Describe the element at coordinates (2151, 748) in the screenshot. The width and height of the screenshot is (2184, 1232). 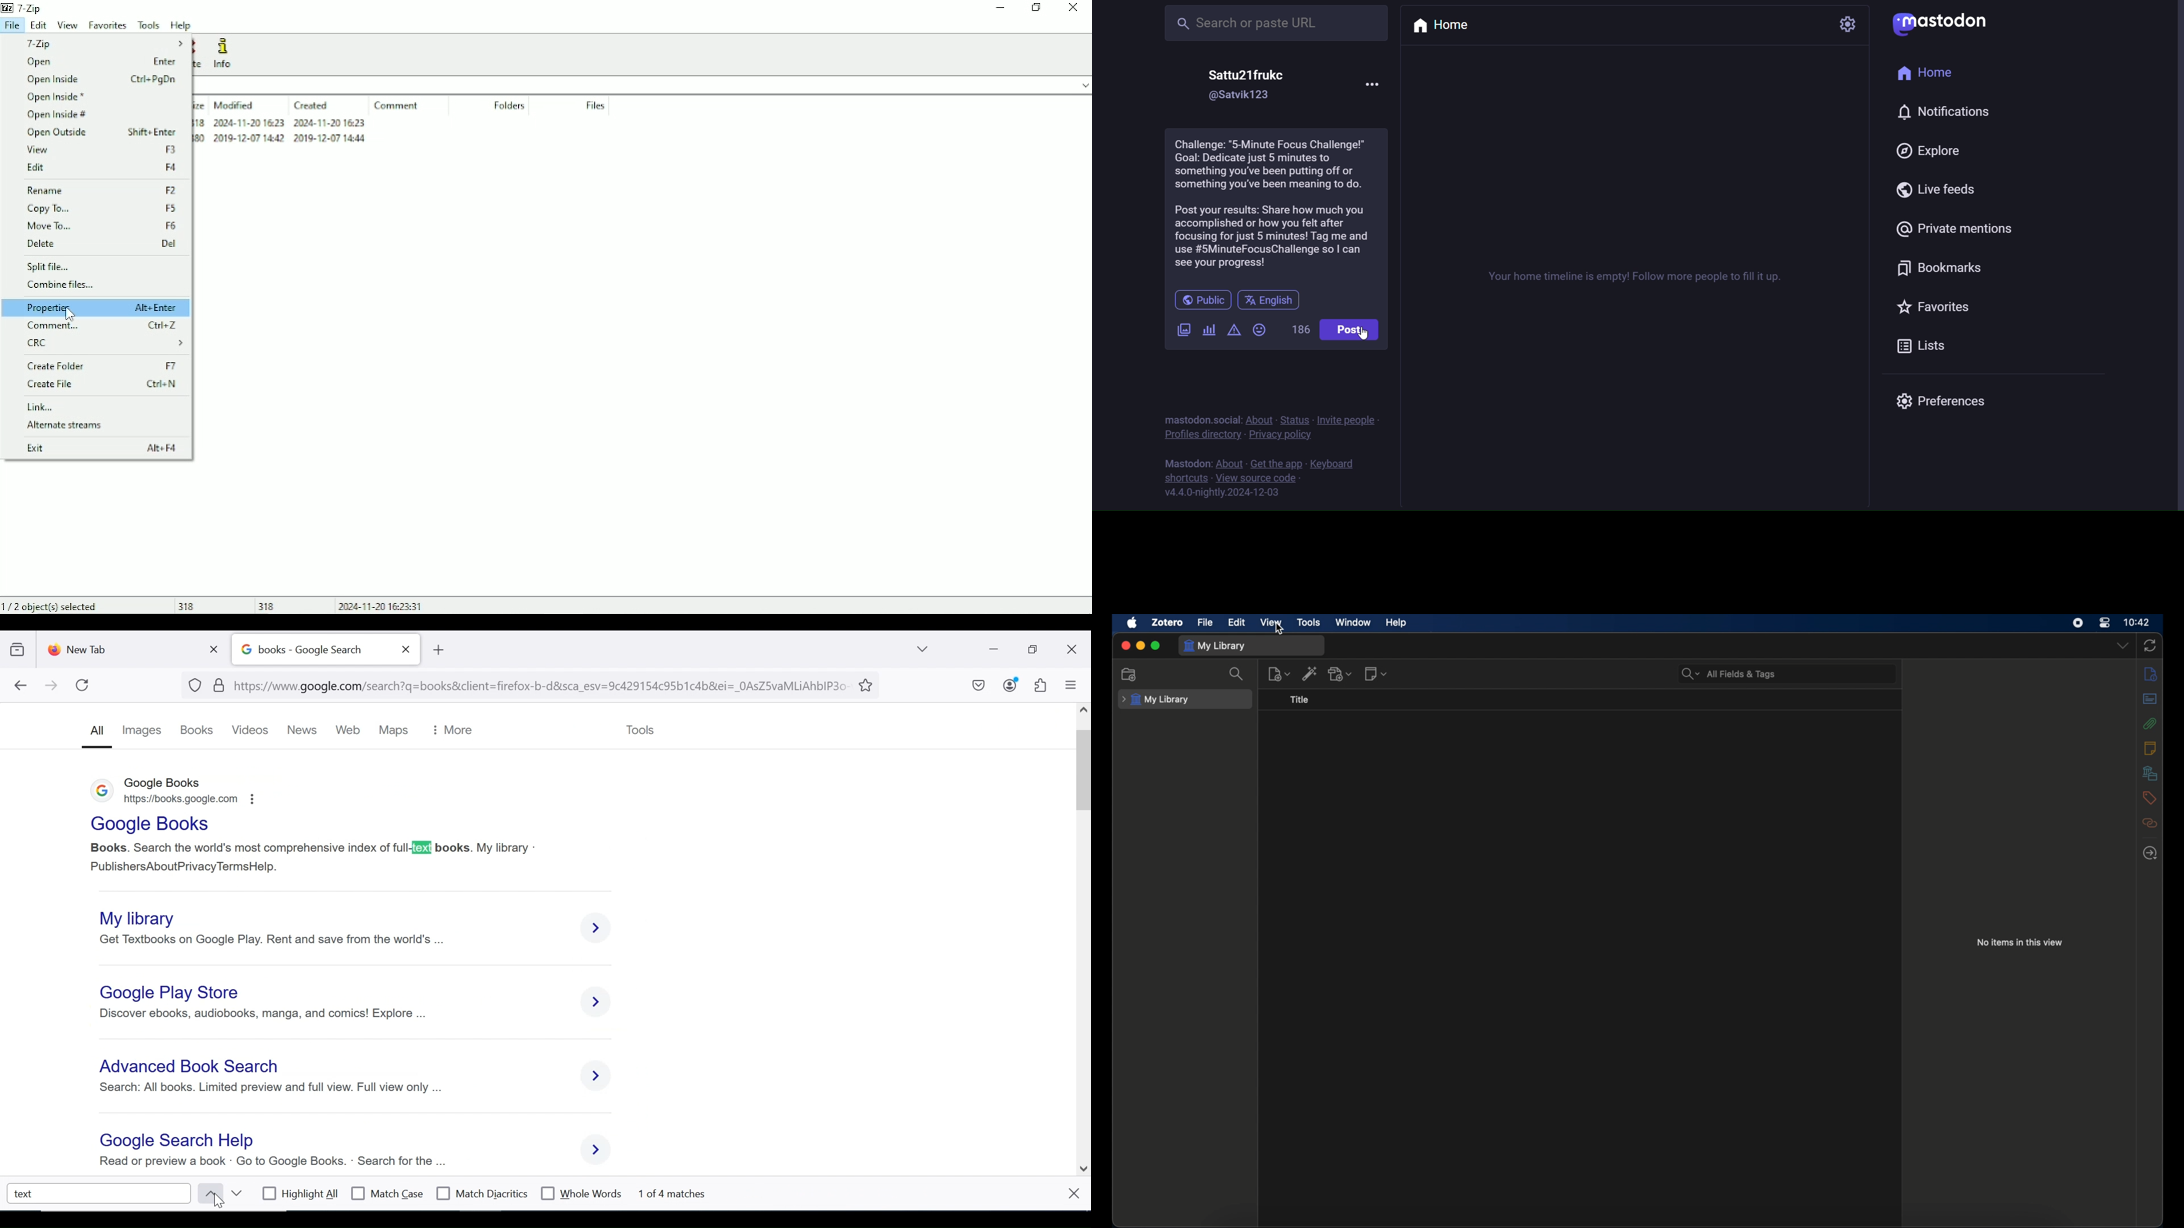
I see `notes` at that location.